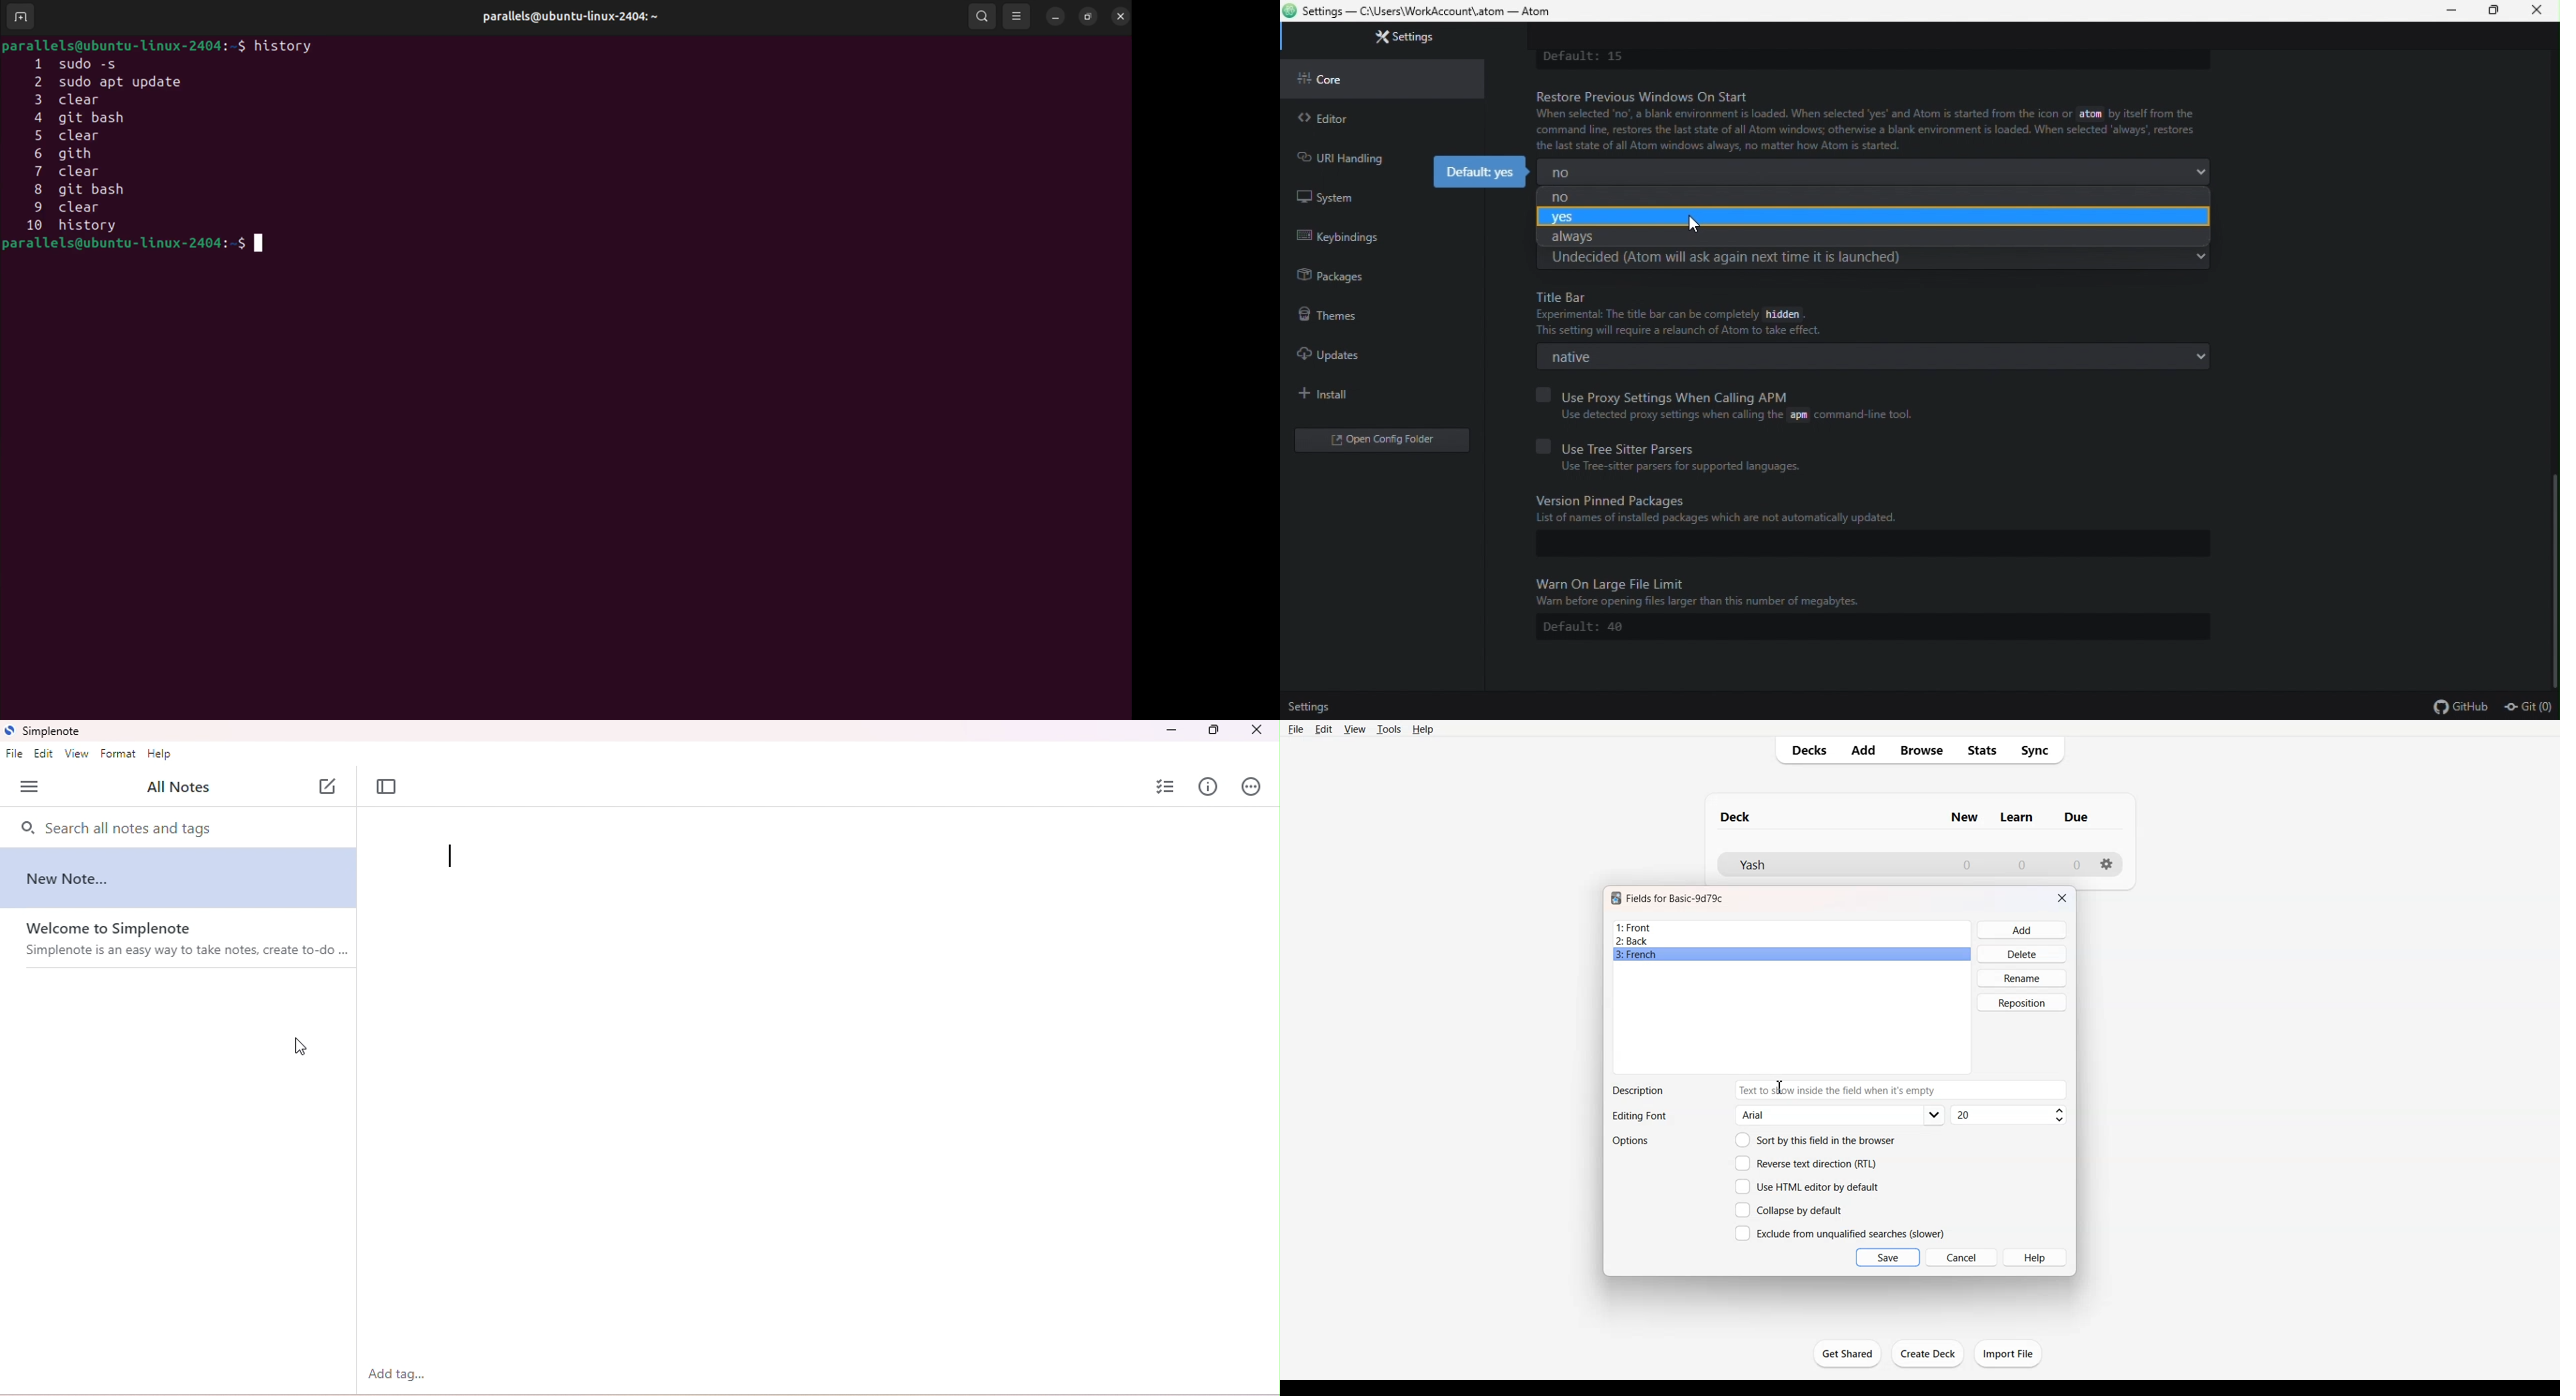  Describe the element at coordinates (330, 787) in the screenshot. I see `new note` at that location.